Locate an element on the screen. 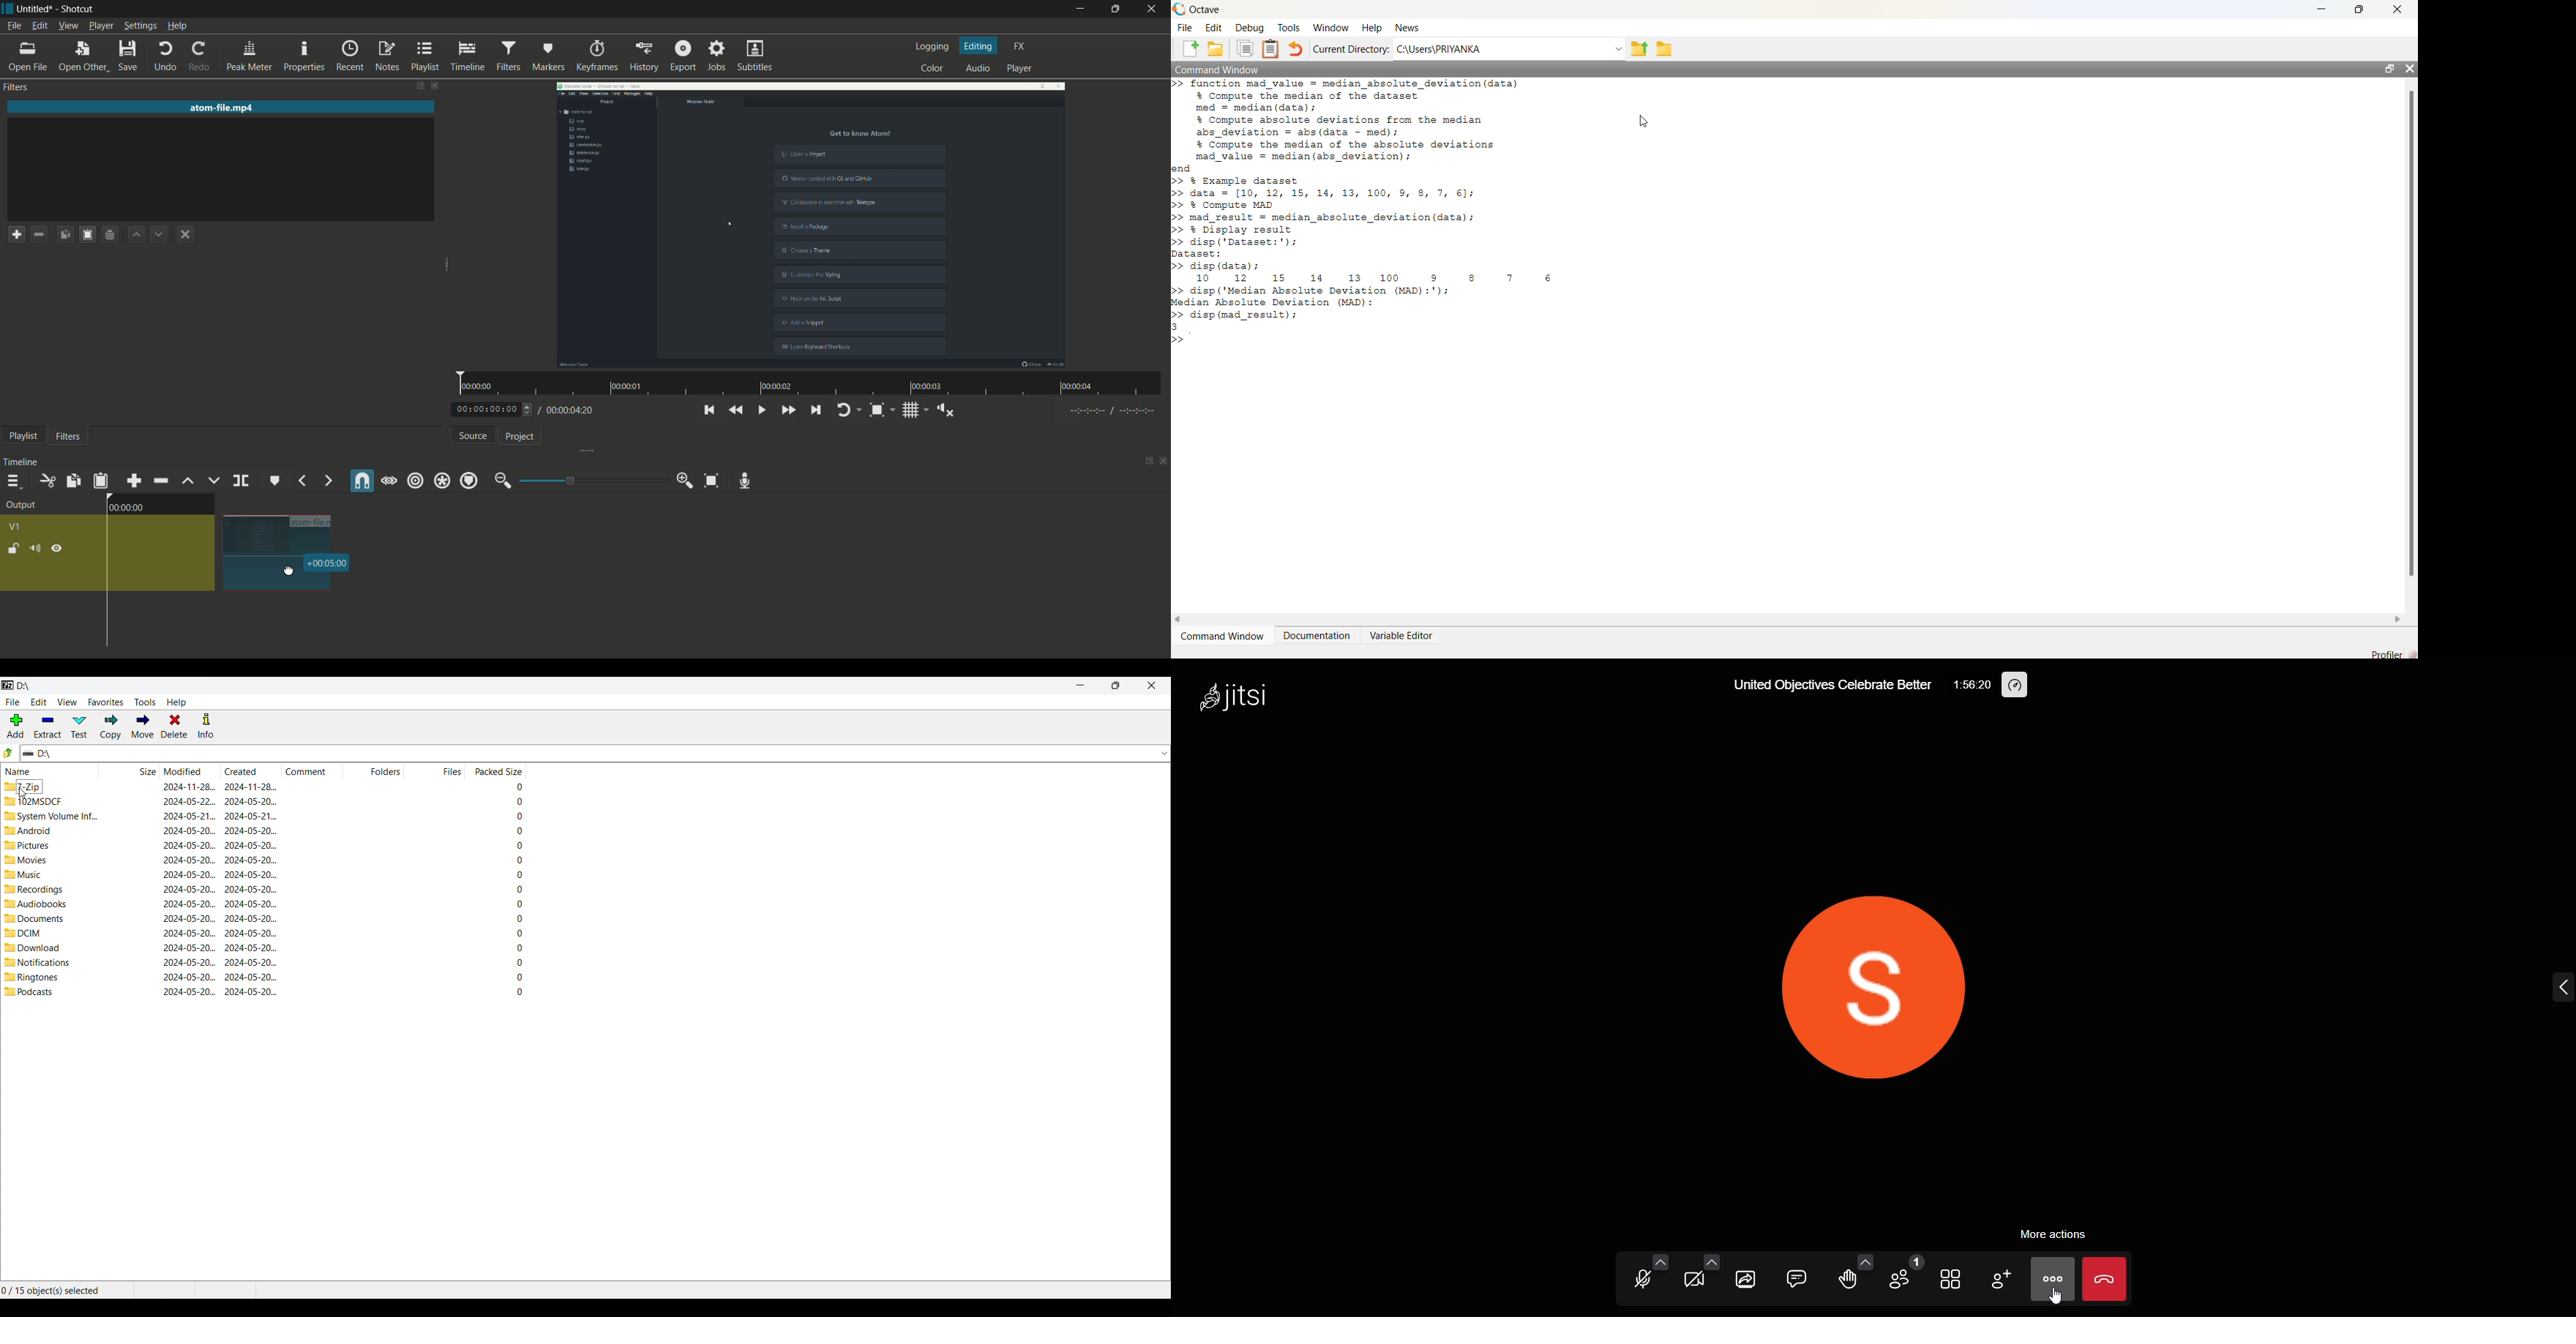 Image resolution: width=2576 pixels, height=1344 pixels. modified date & time is located at coordinates (189, 830).